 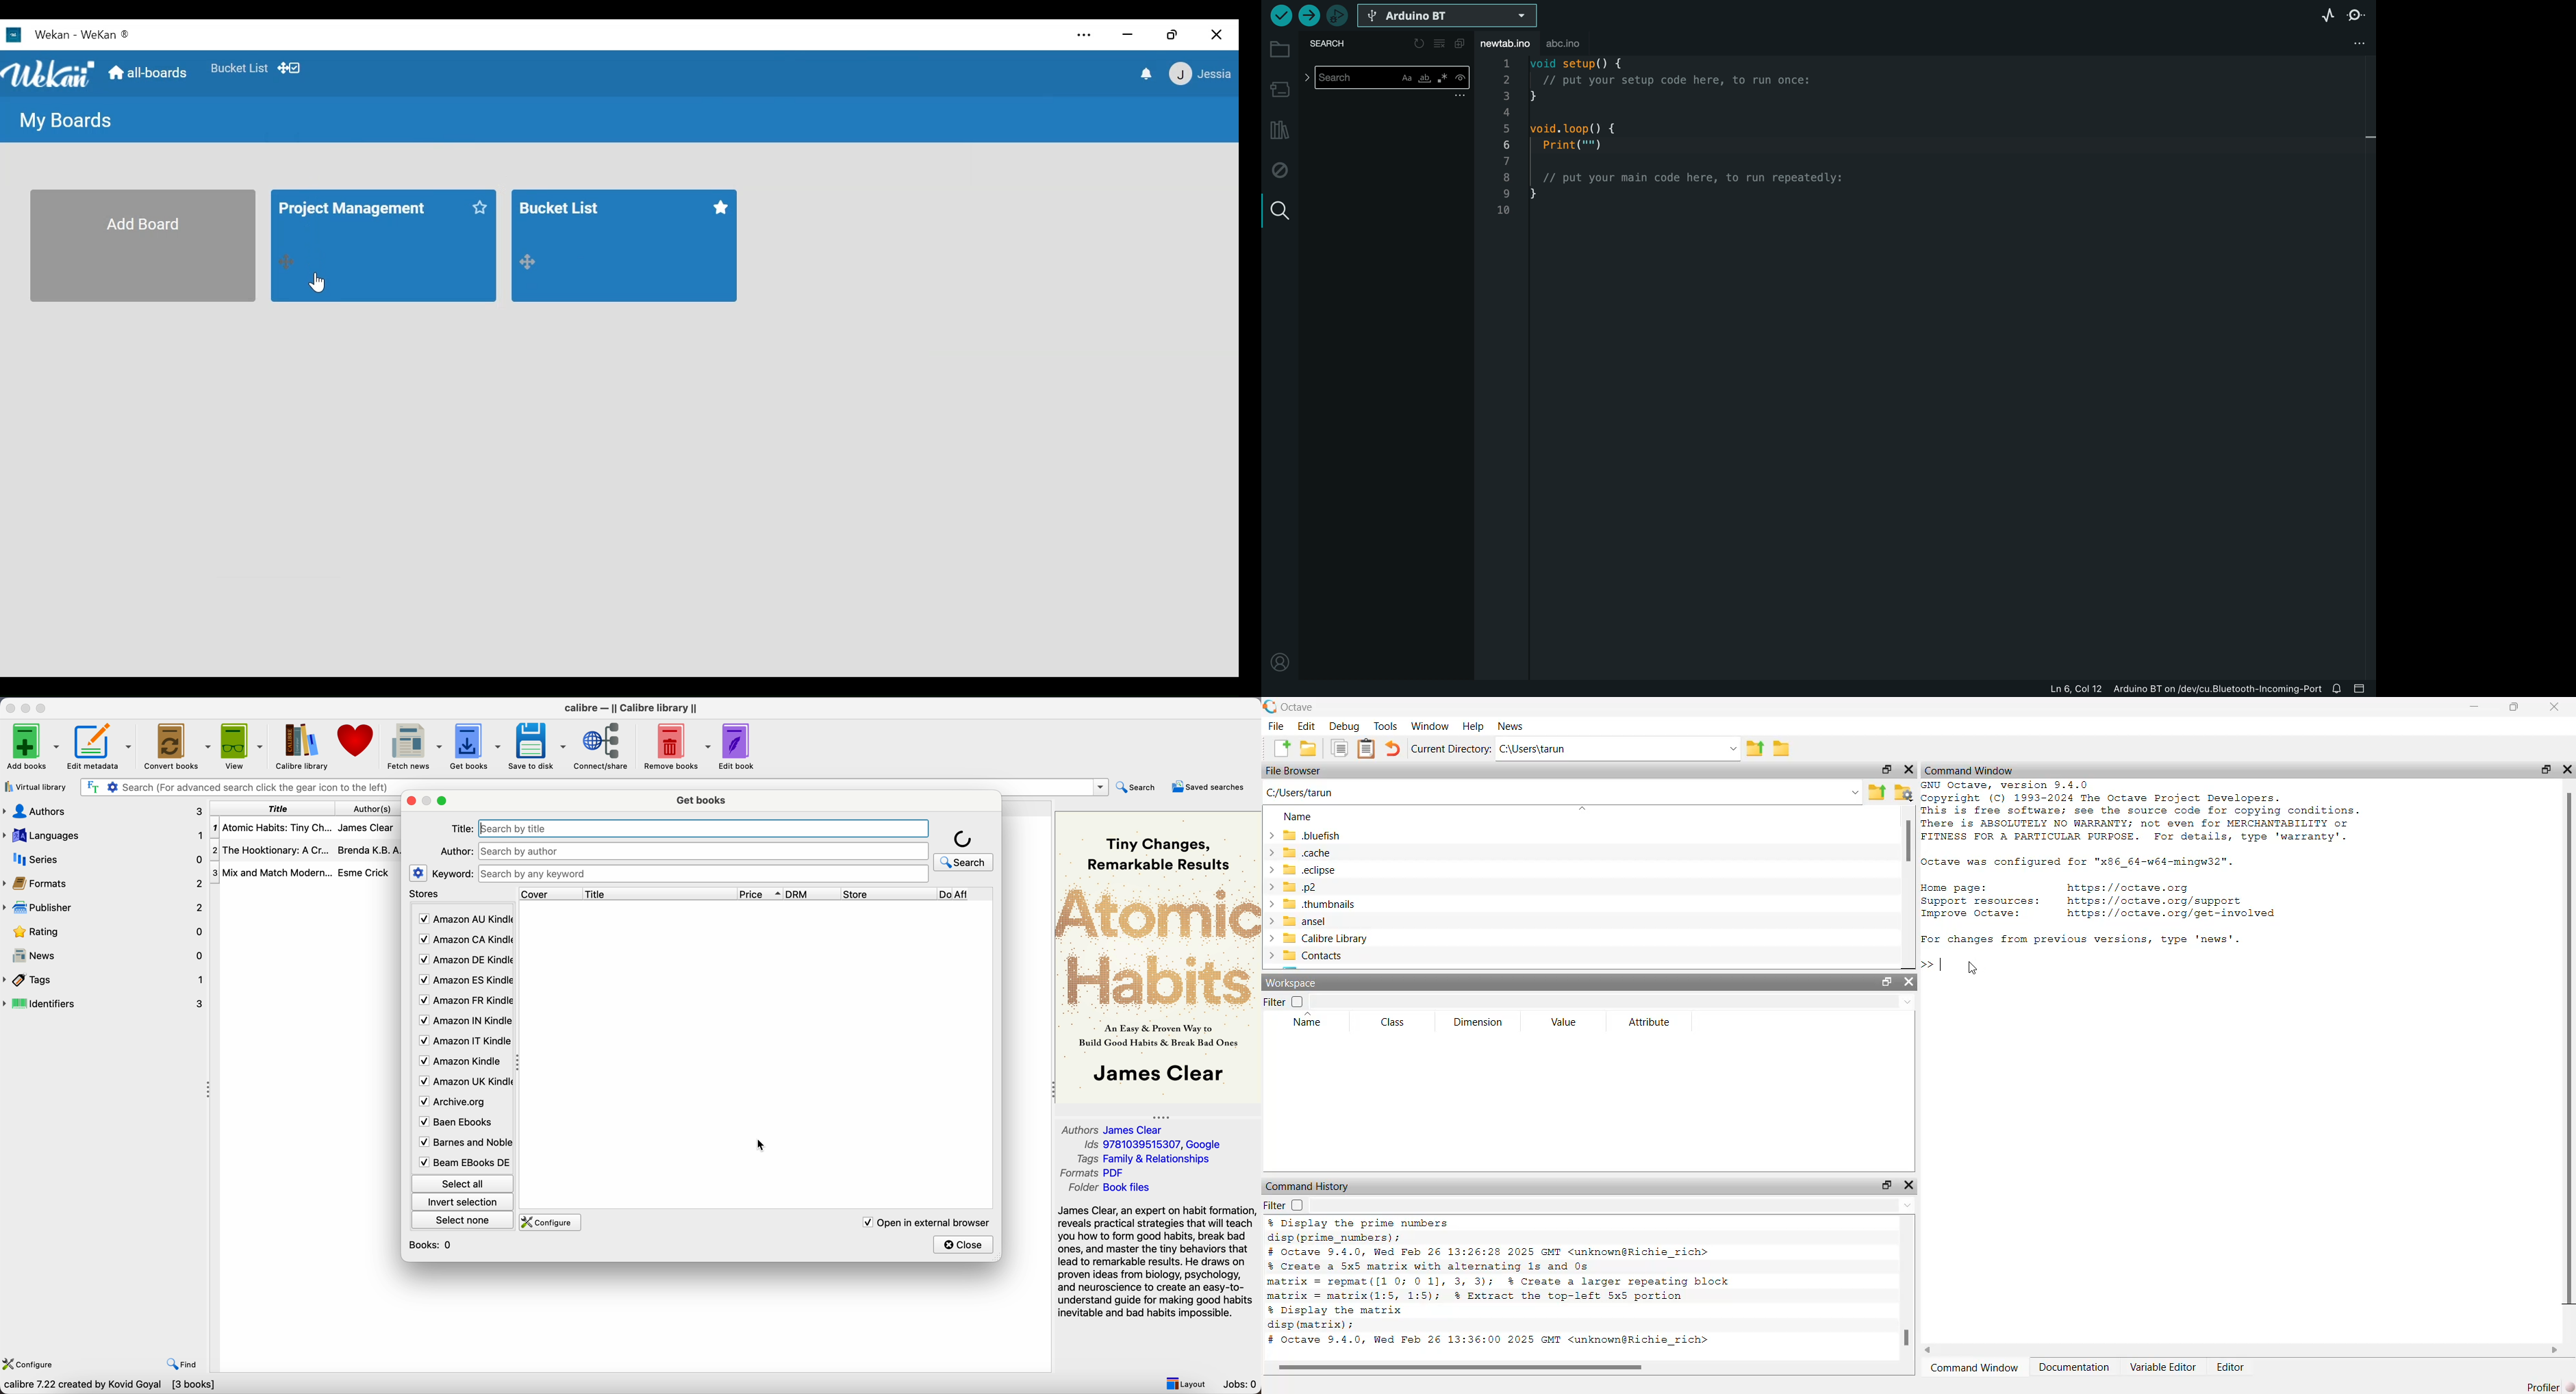 I want to click on dimension, so click(x=1481, y=1022).